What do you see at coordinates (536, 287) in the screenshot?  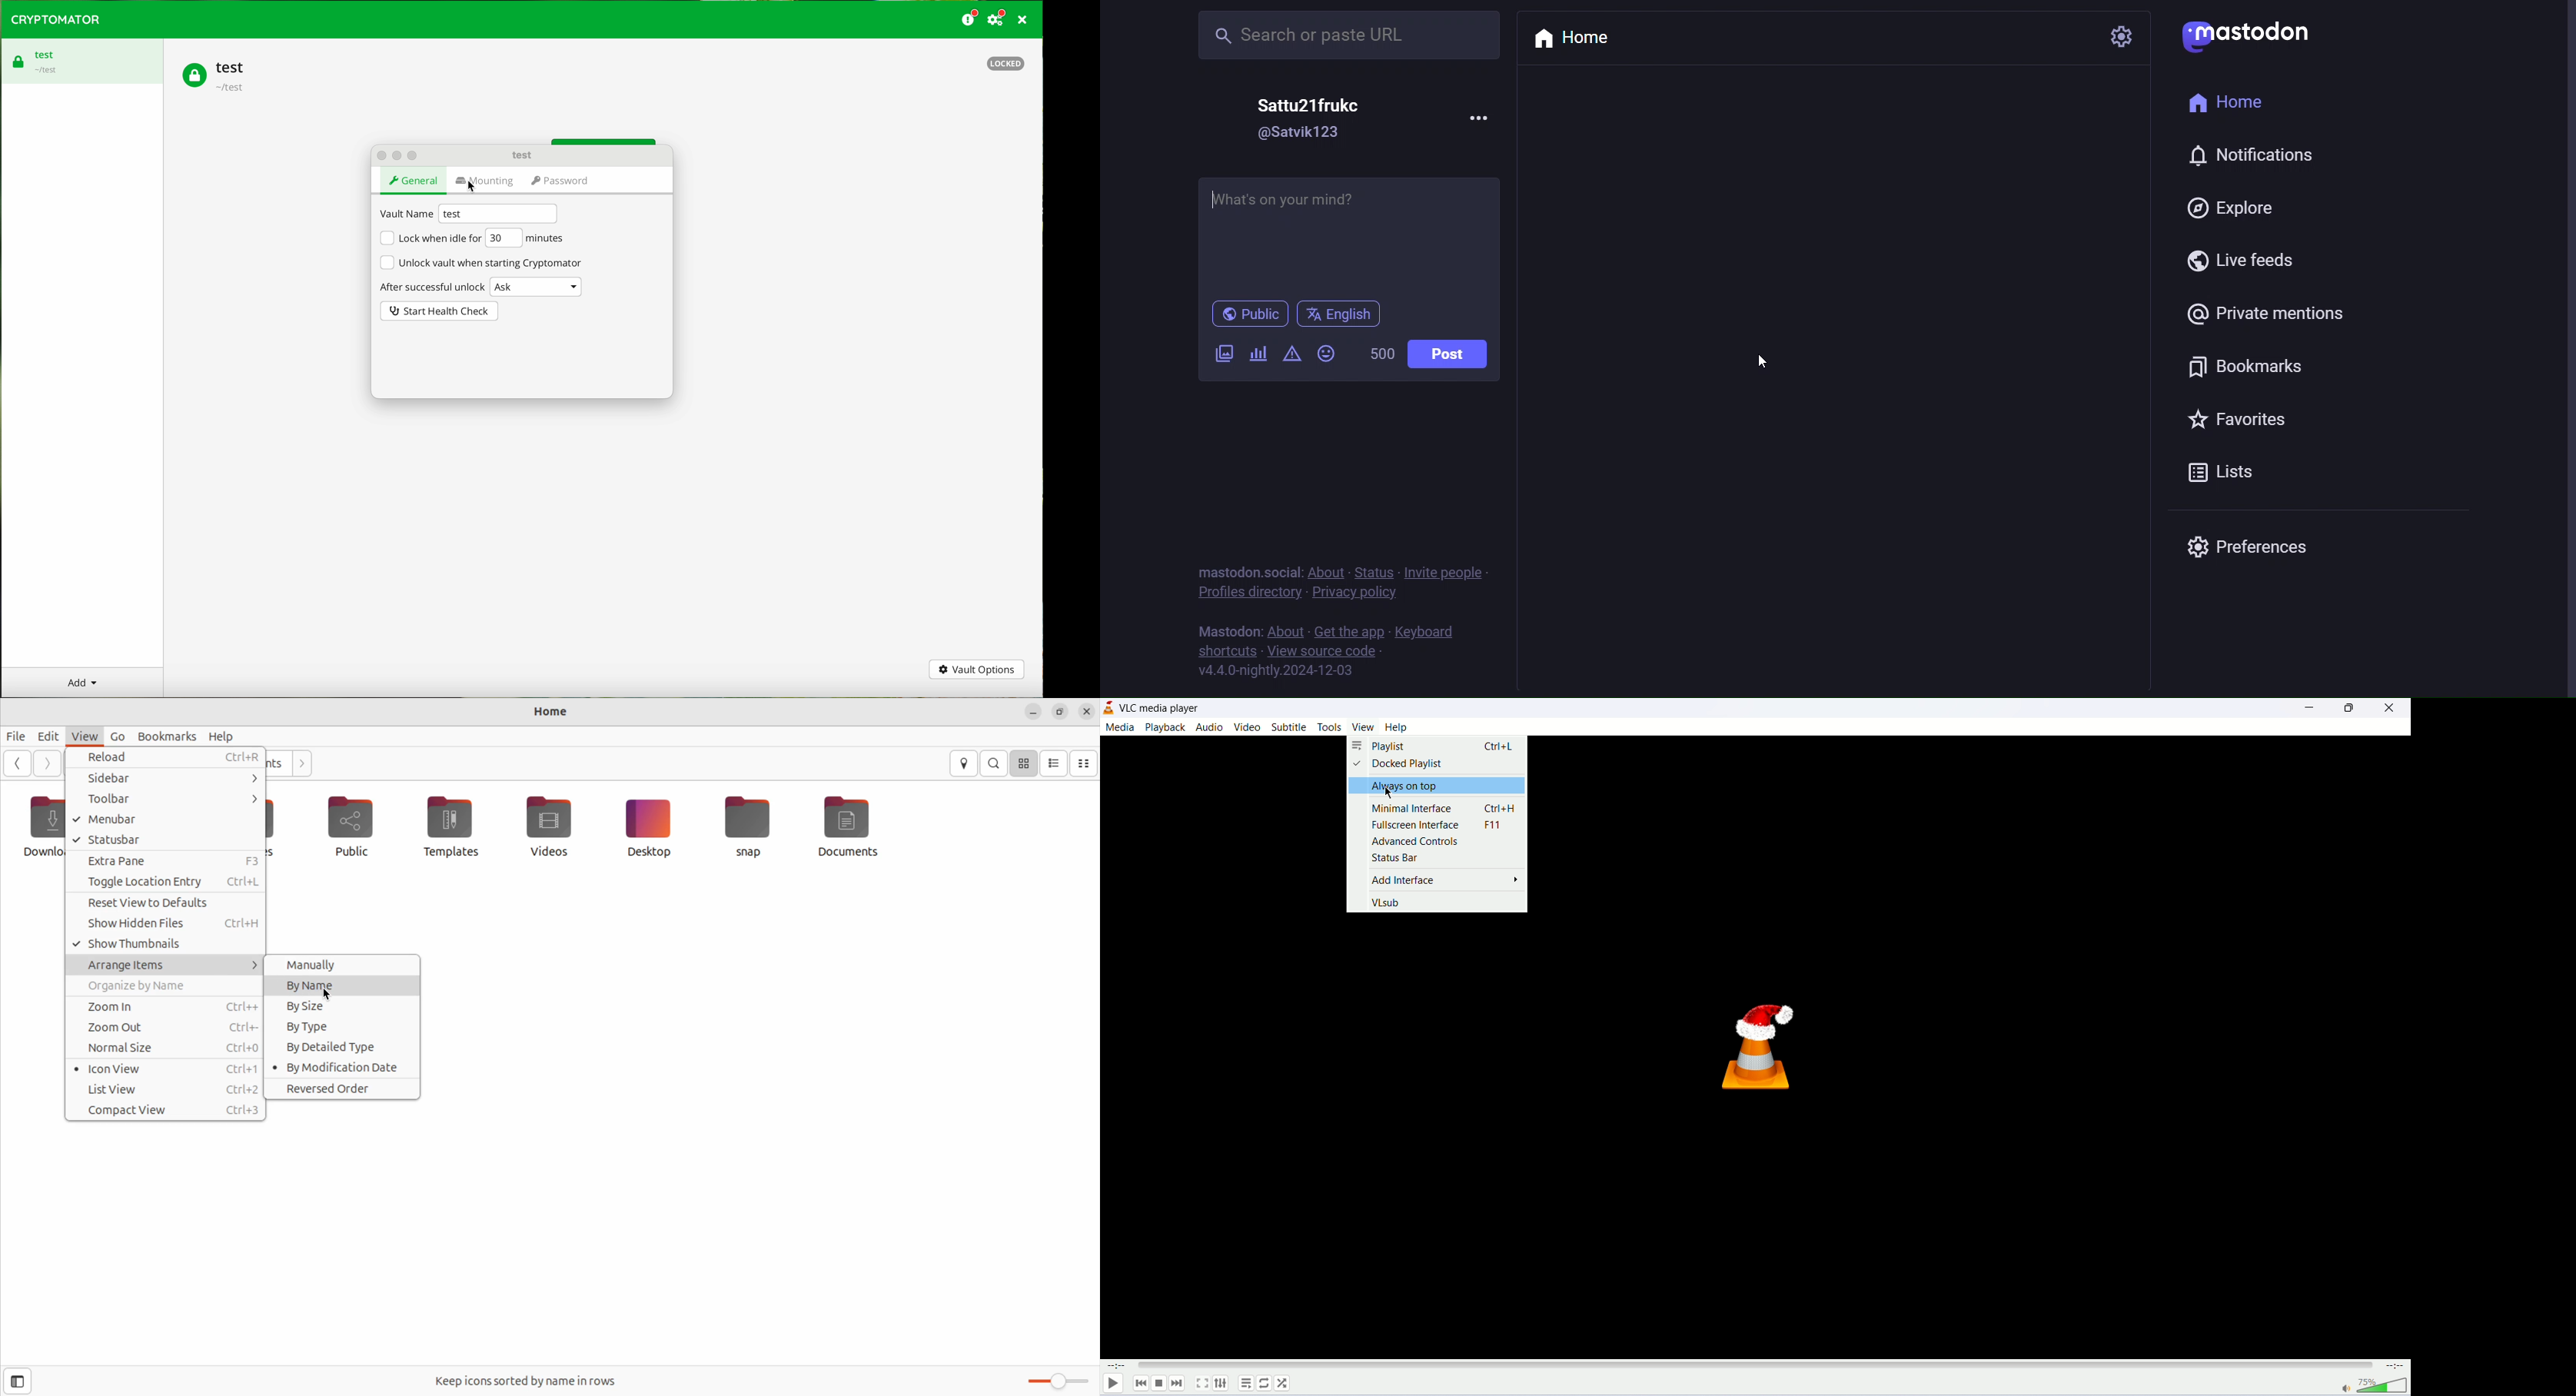 I see `Ask` at bounding box center [536, 287].